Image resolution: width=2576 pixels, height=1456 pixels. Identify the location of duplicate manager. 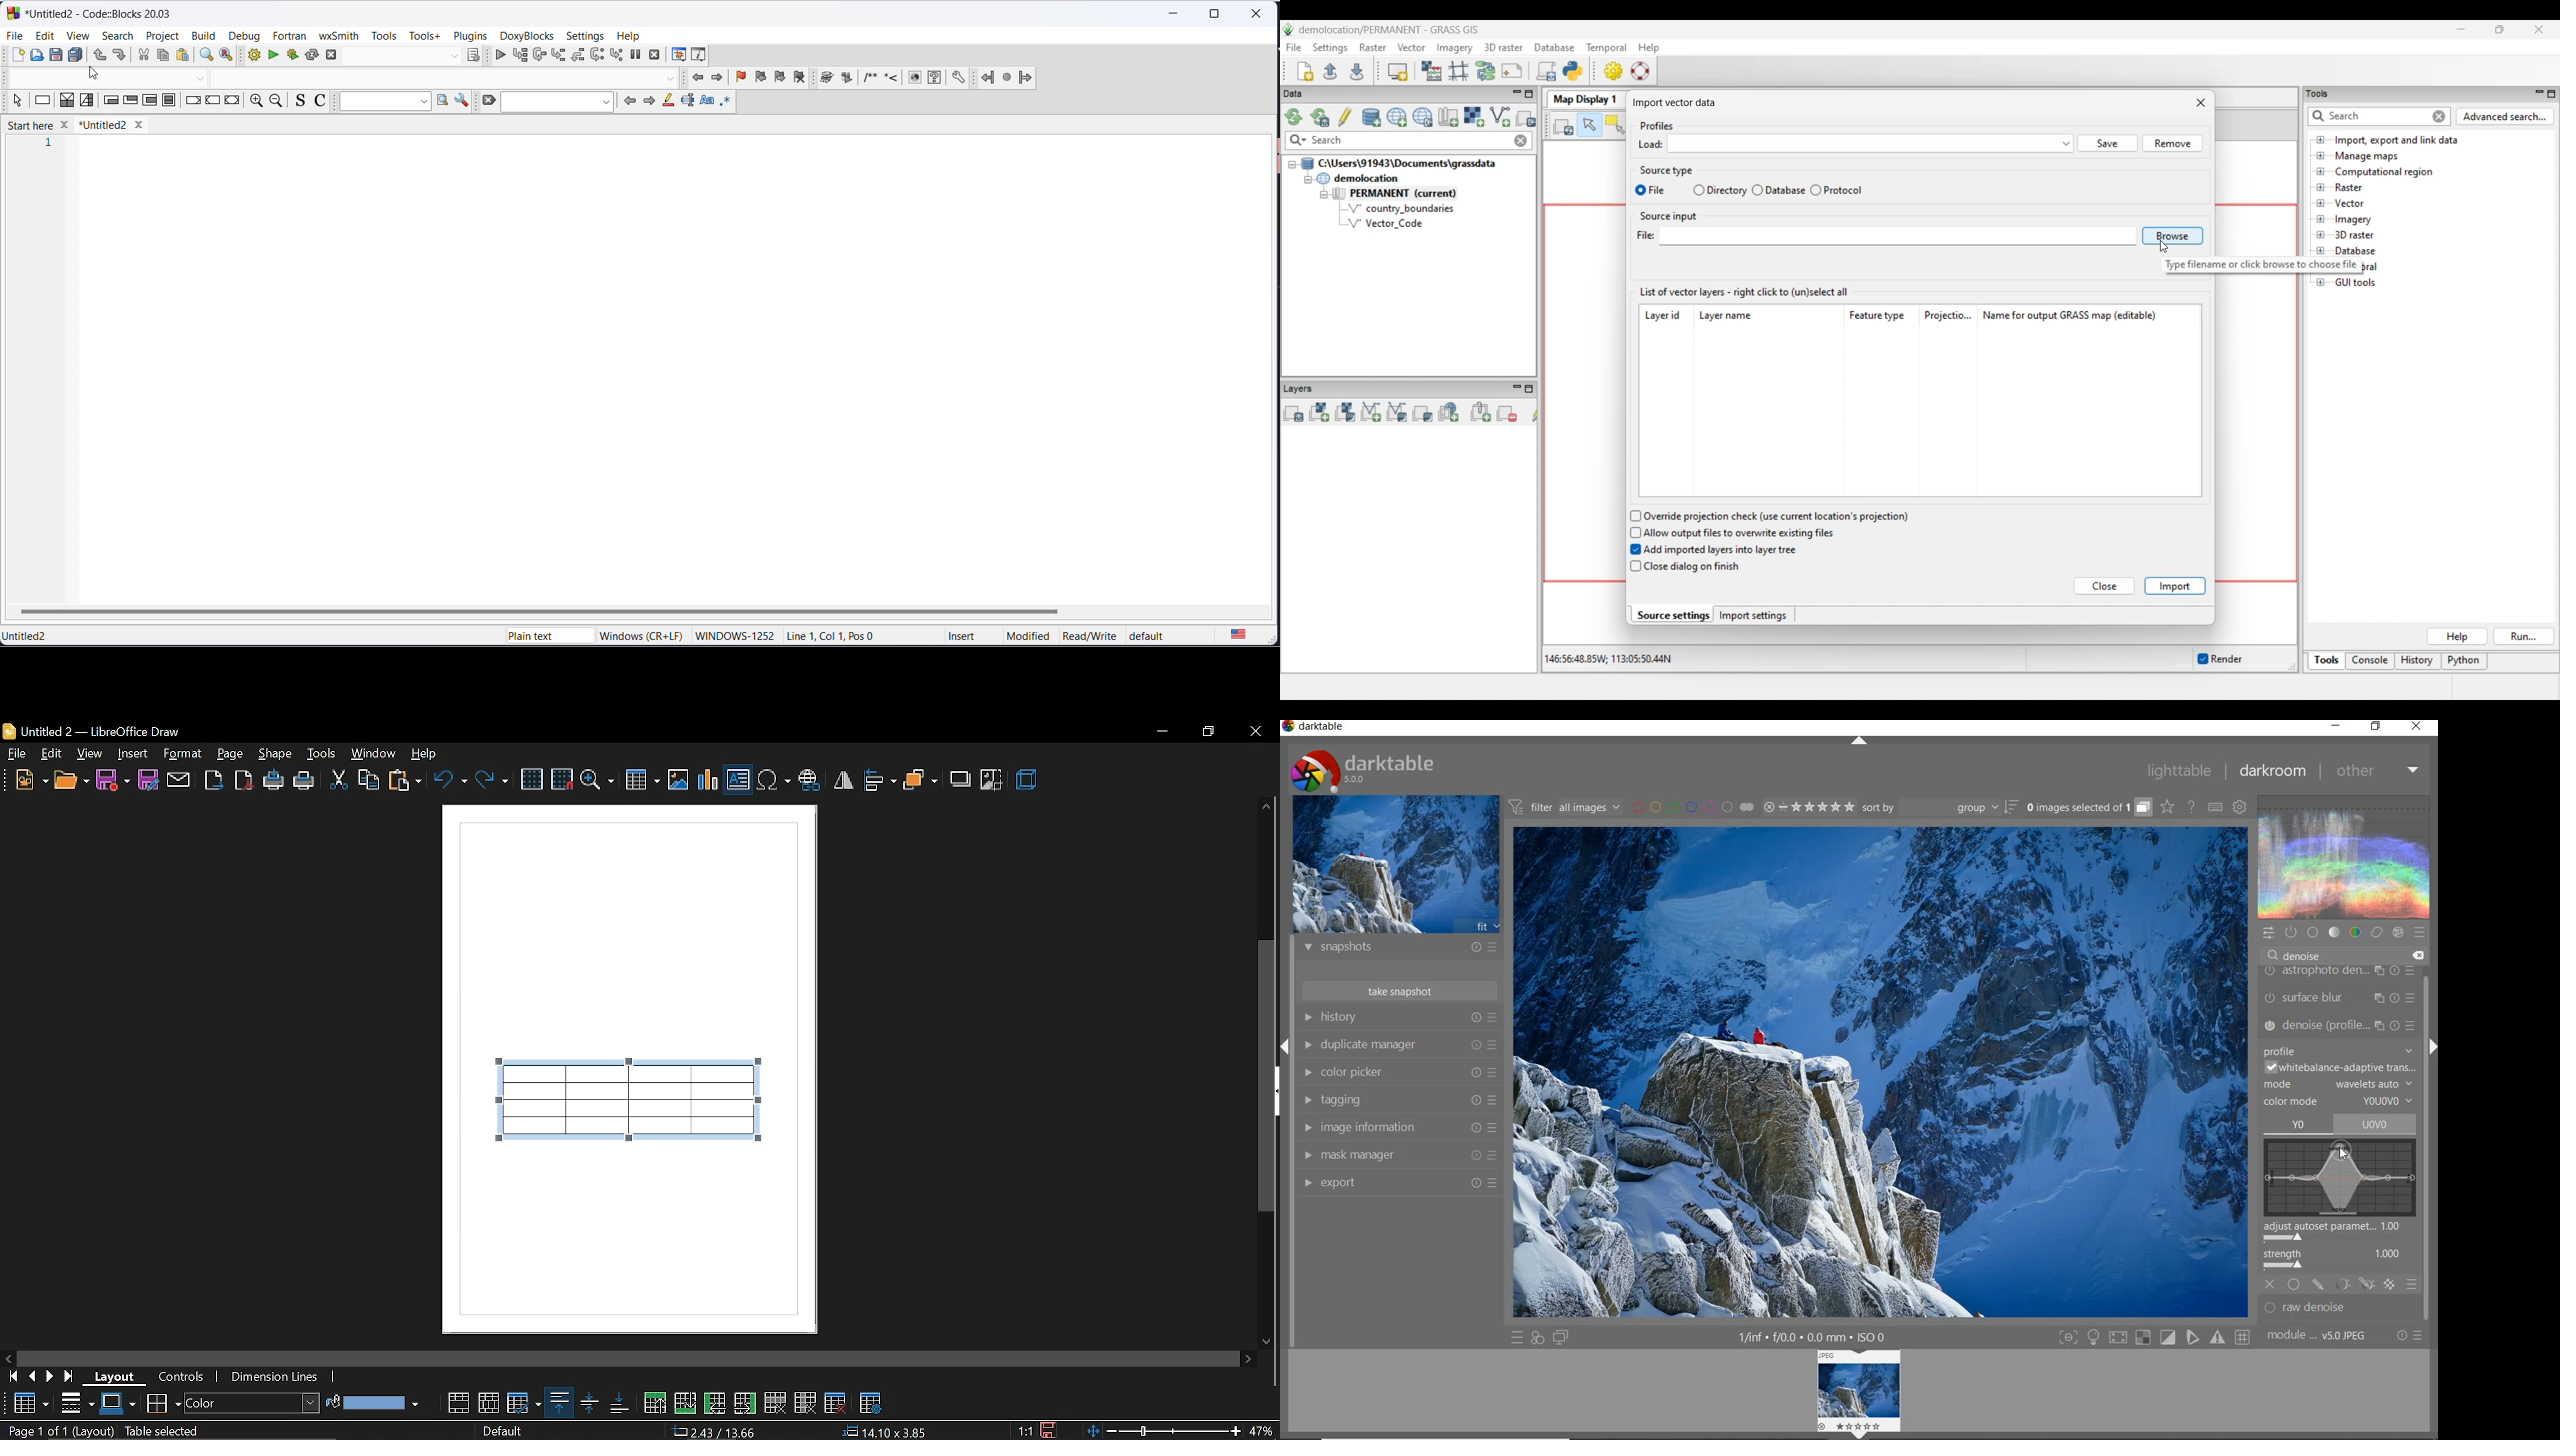
(1399, 1045).